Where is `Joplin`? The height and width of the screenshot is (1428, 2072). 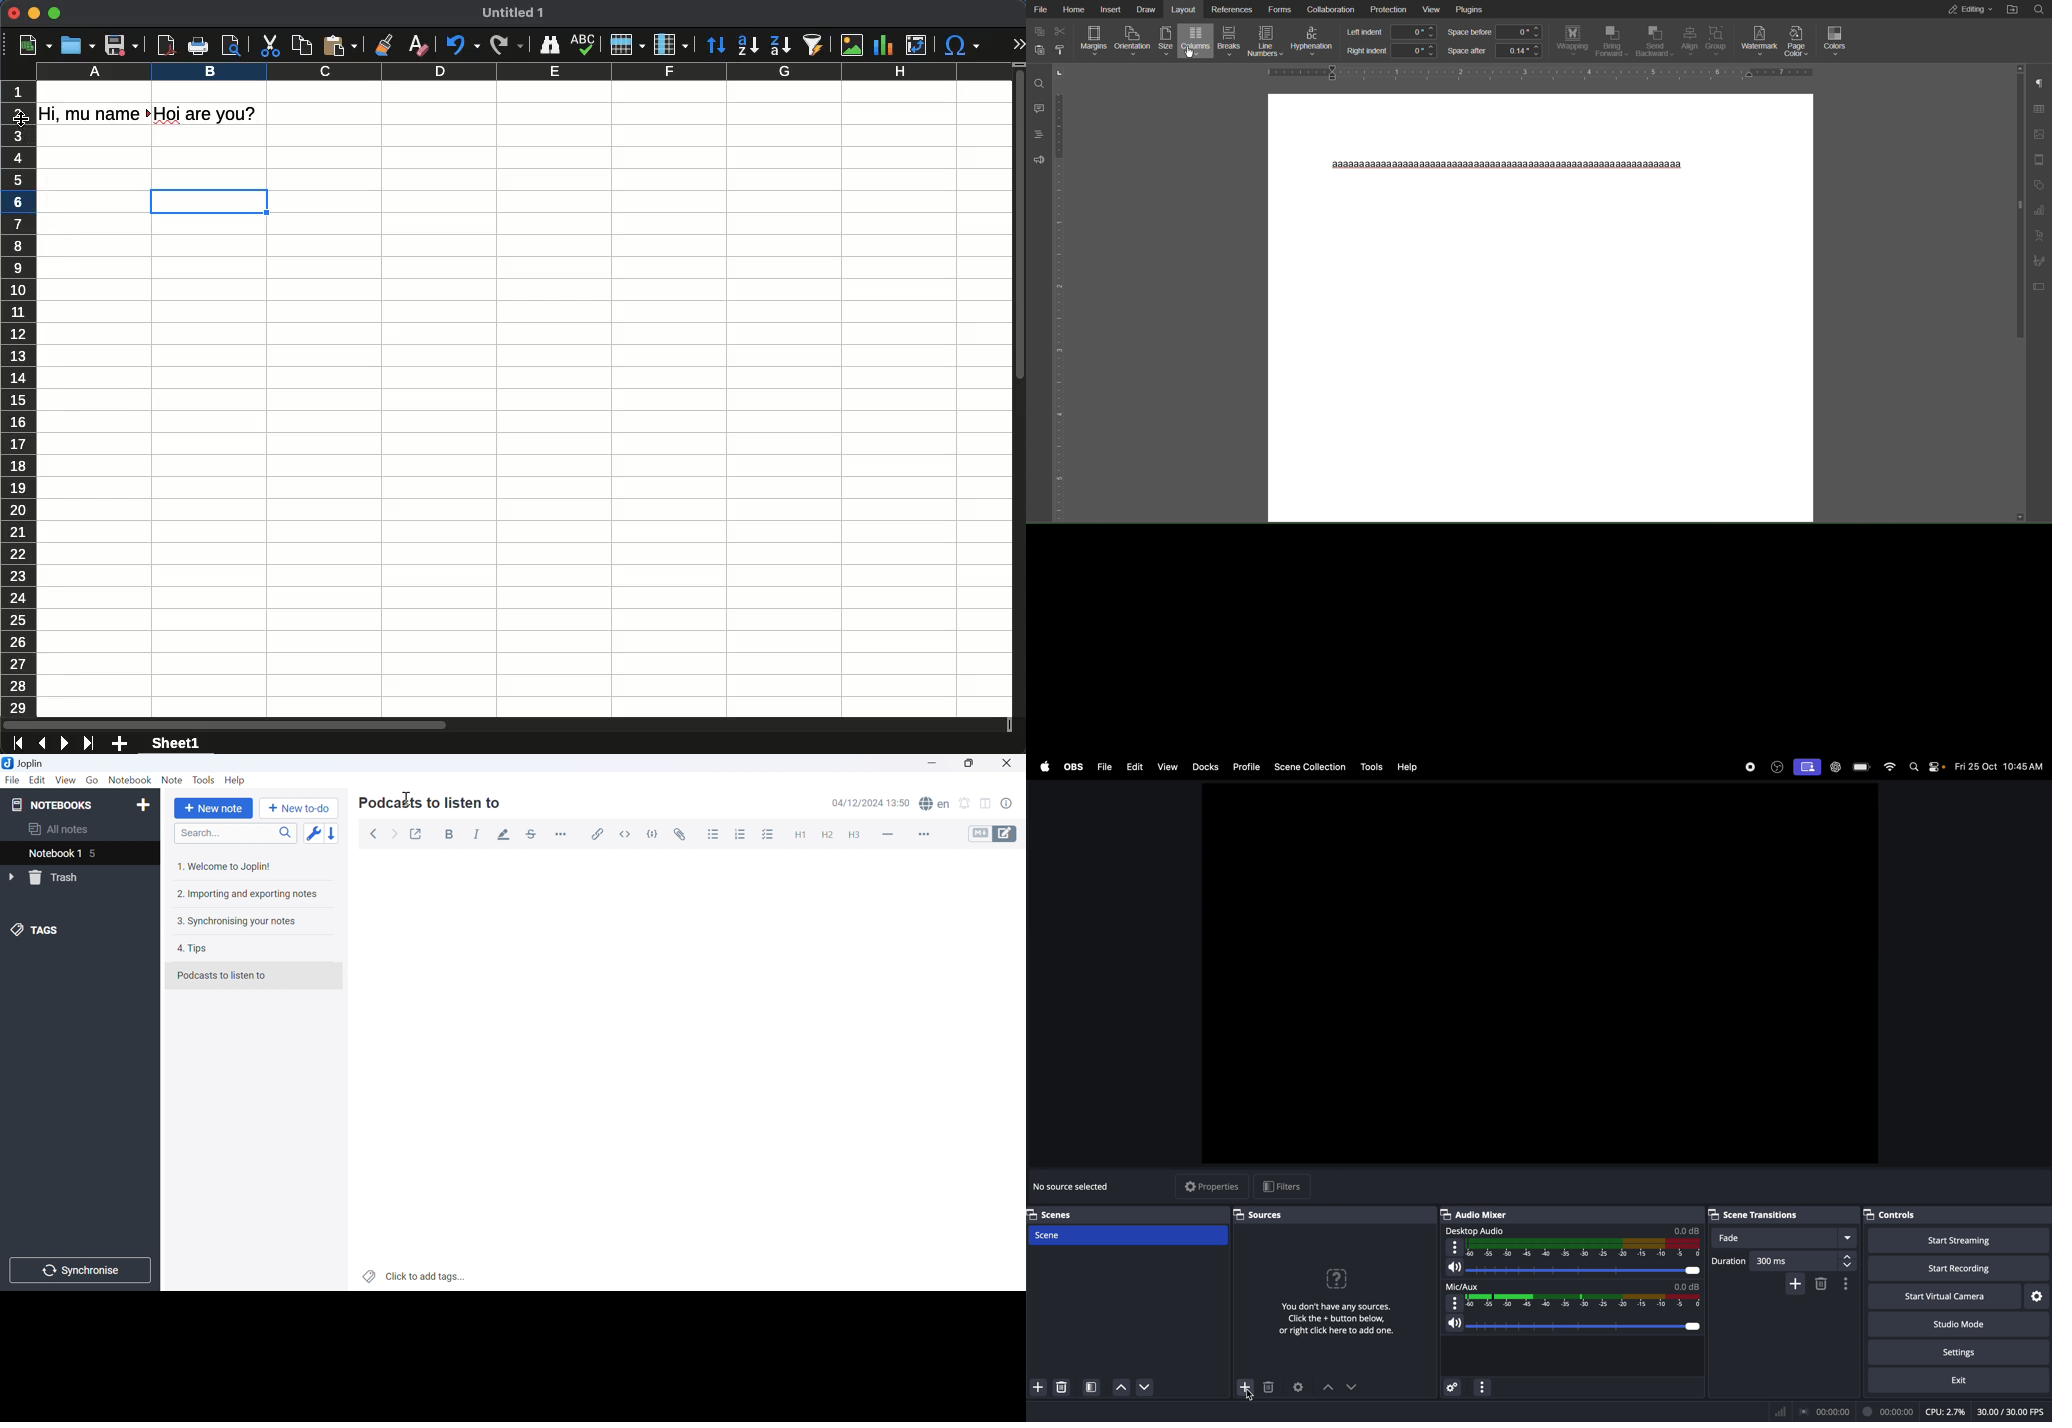
Joplin is located at coordinates (25, 763).